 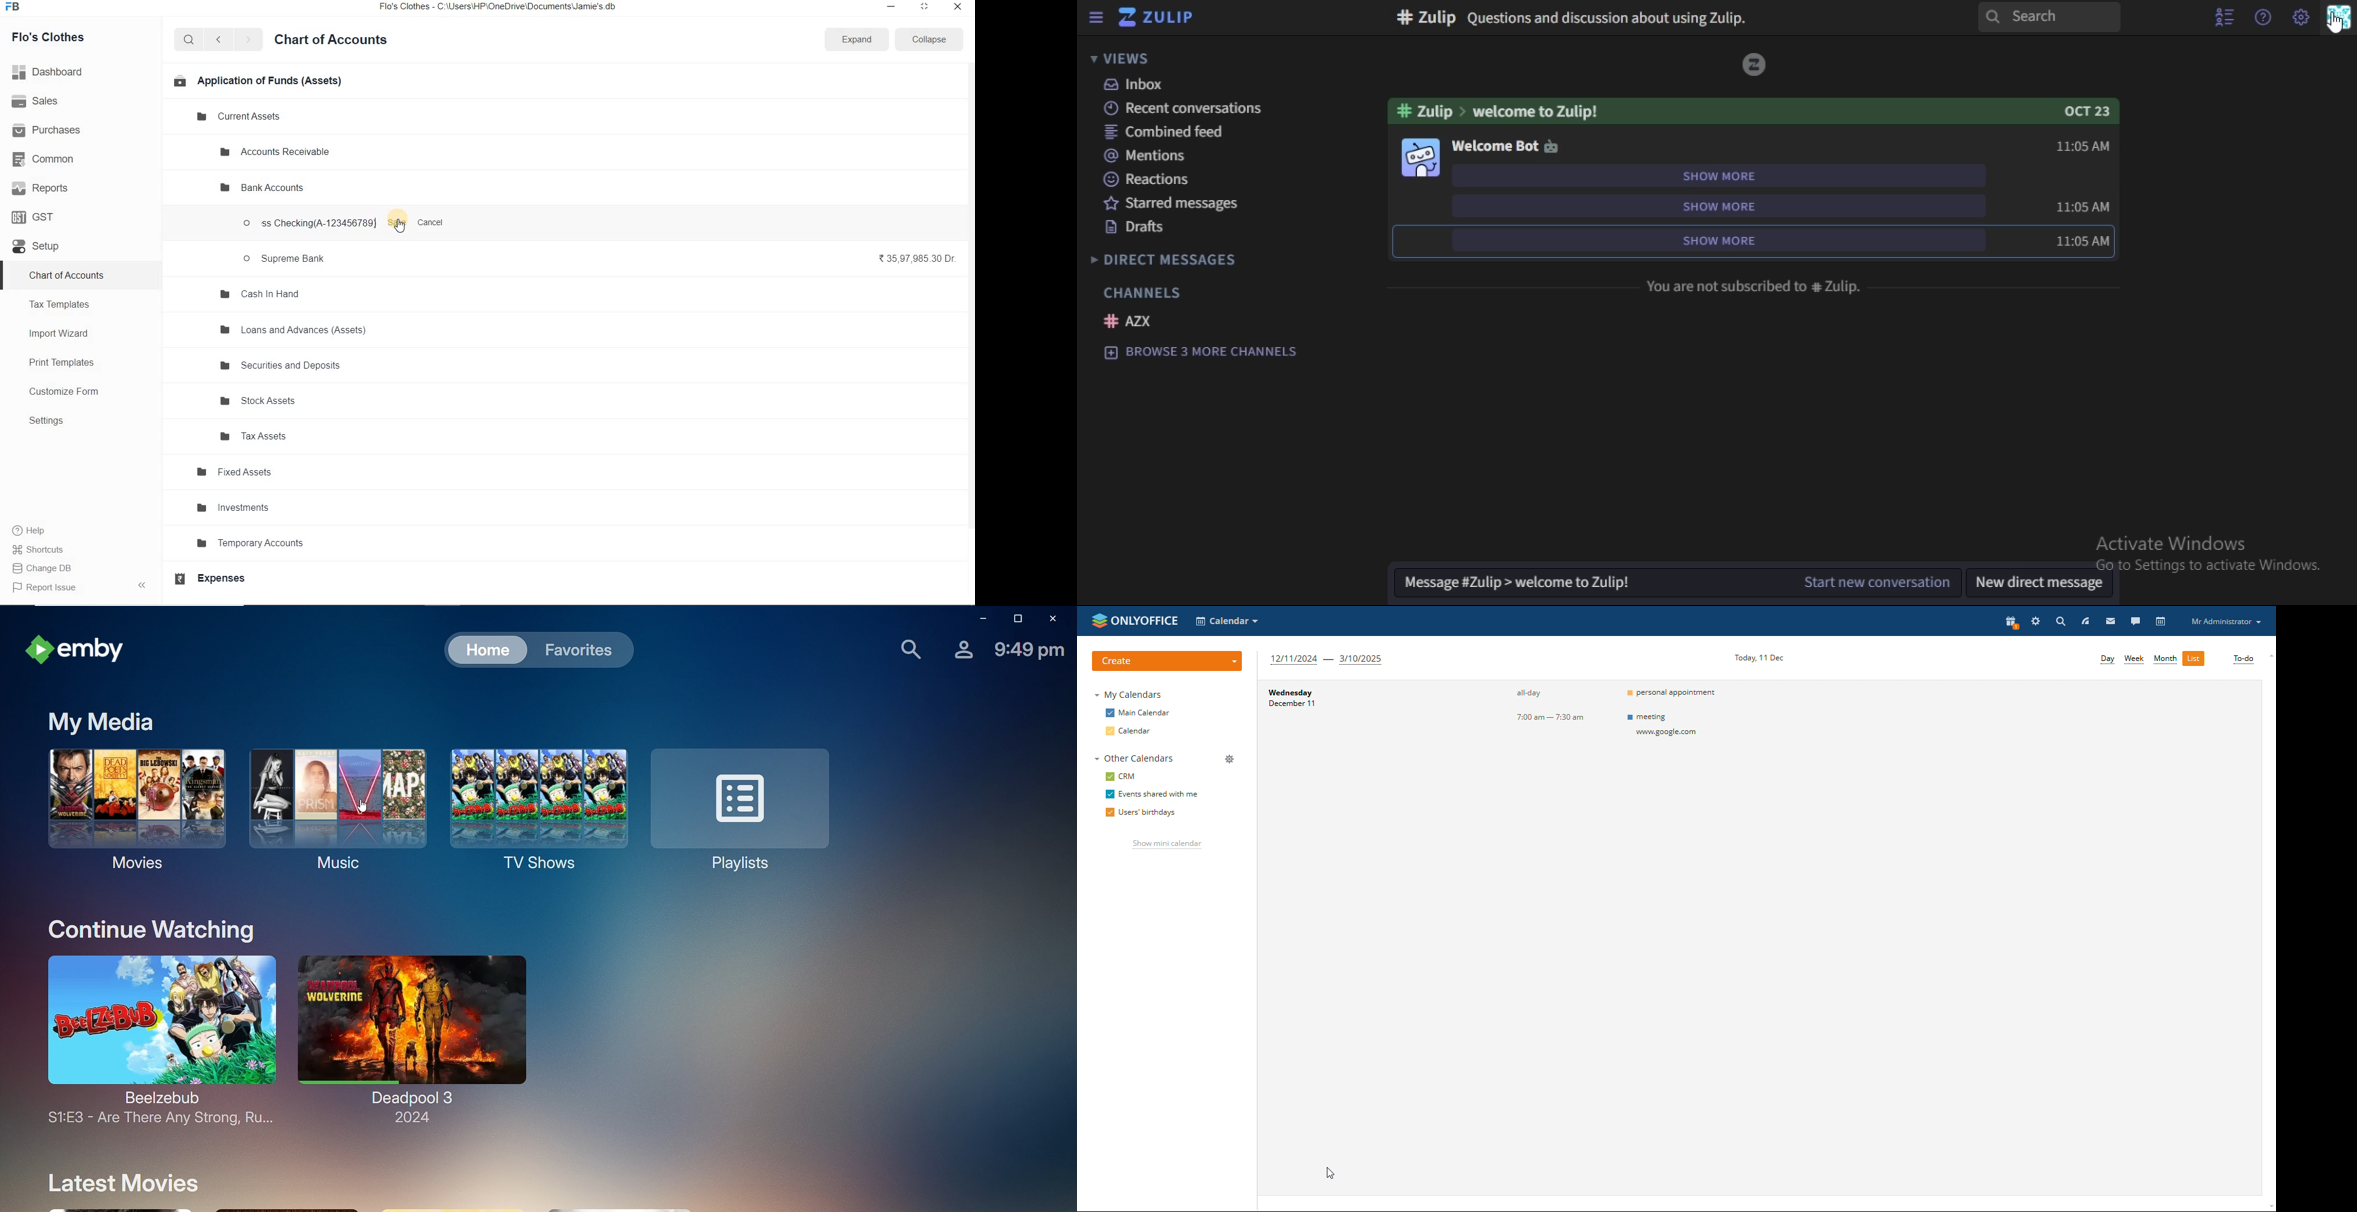 I want to click on Bank Accounts, so click(x=264, y=189).